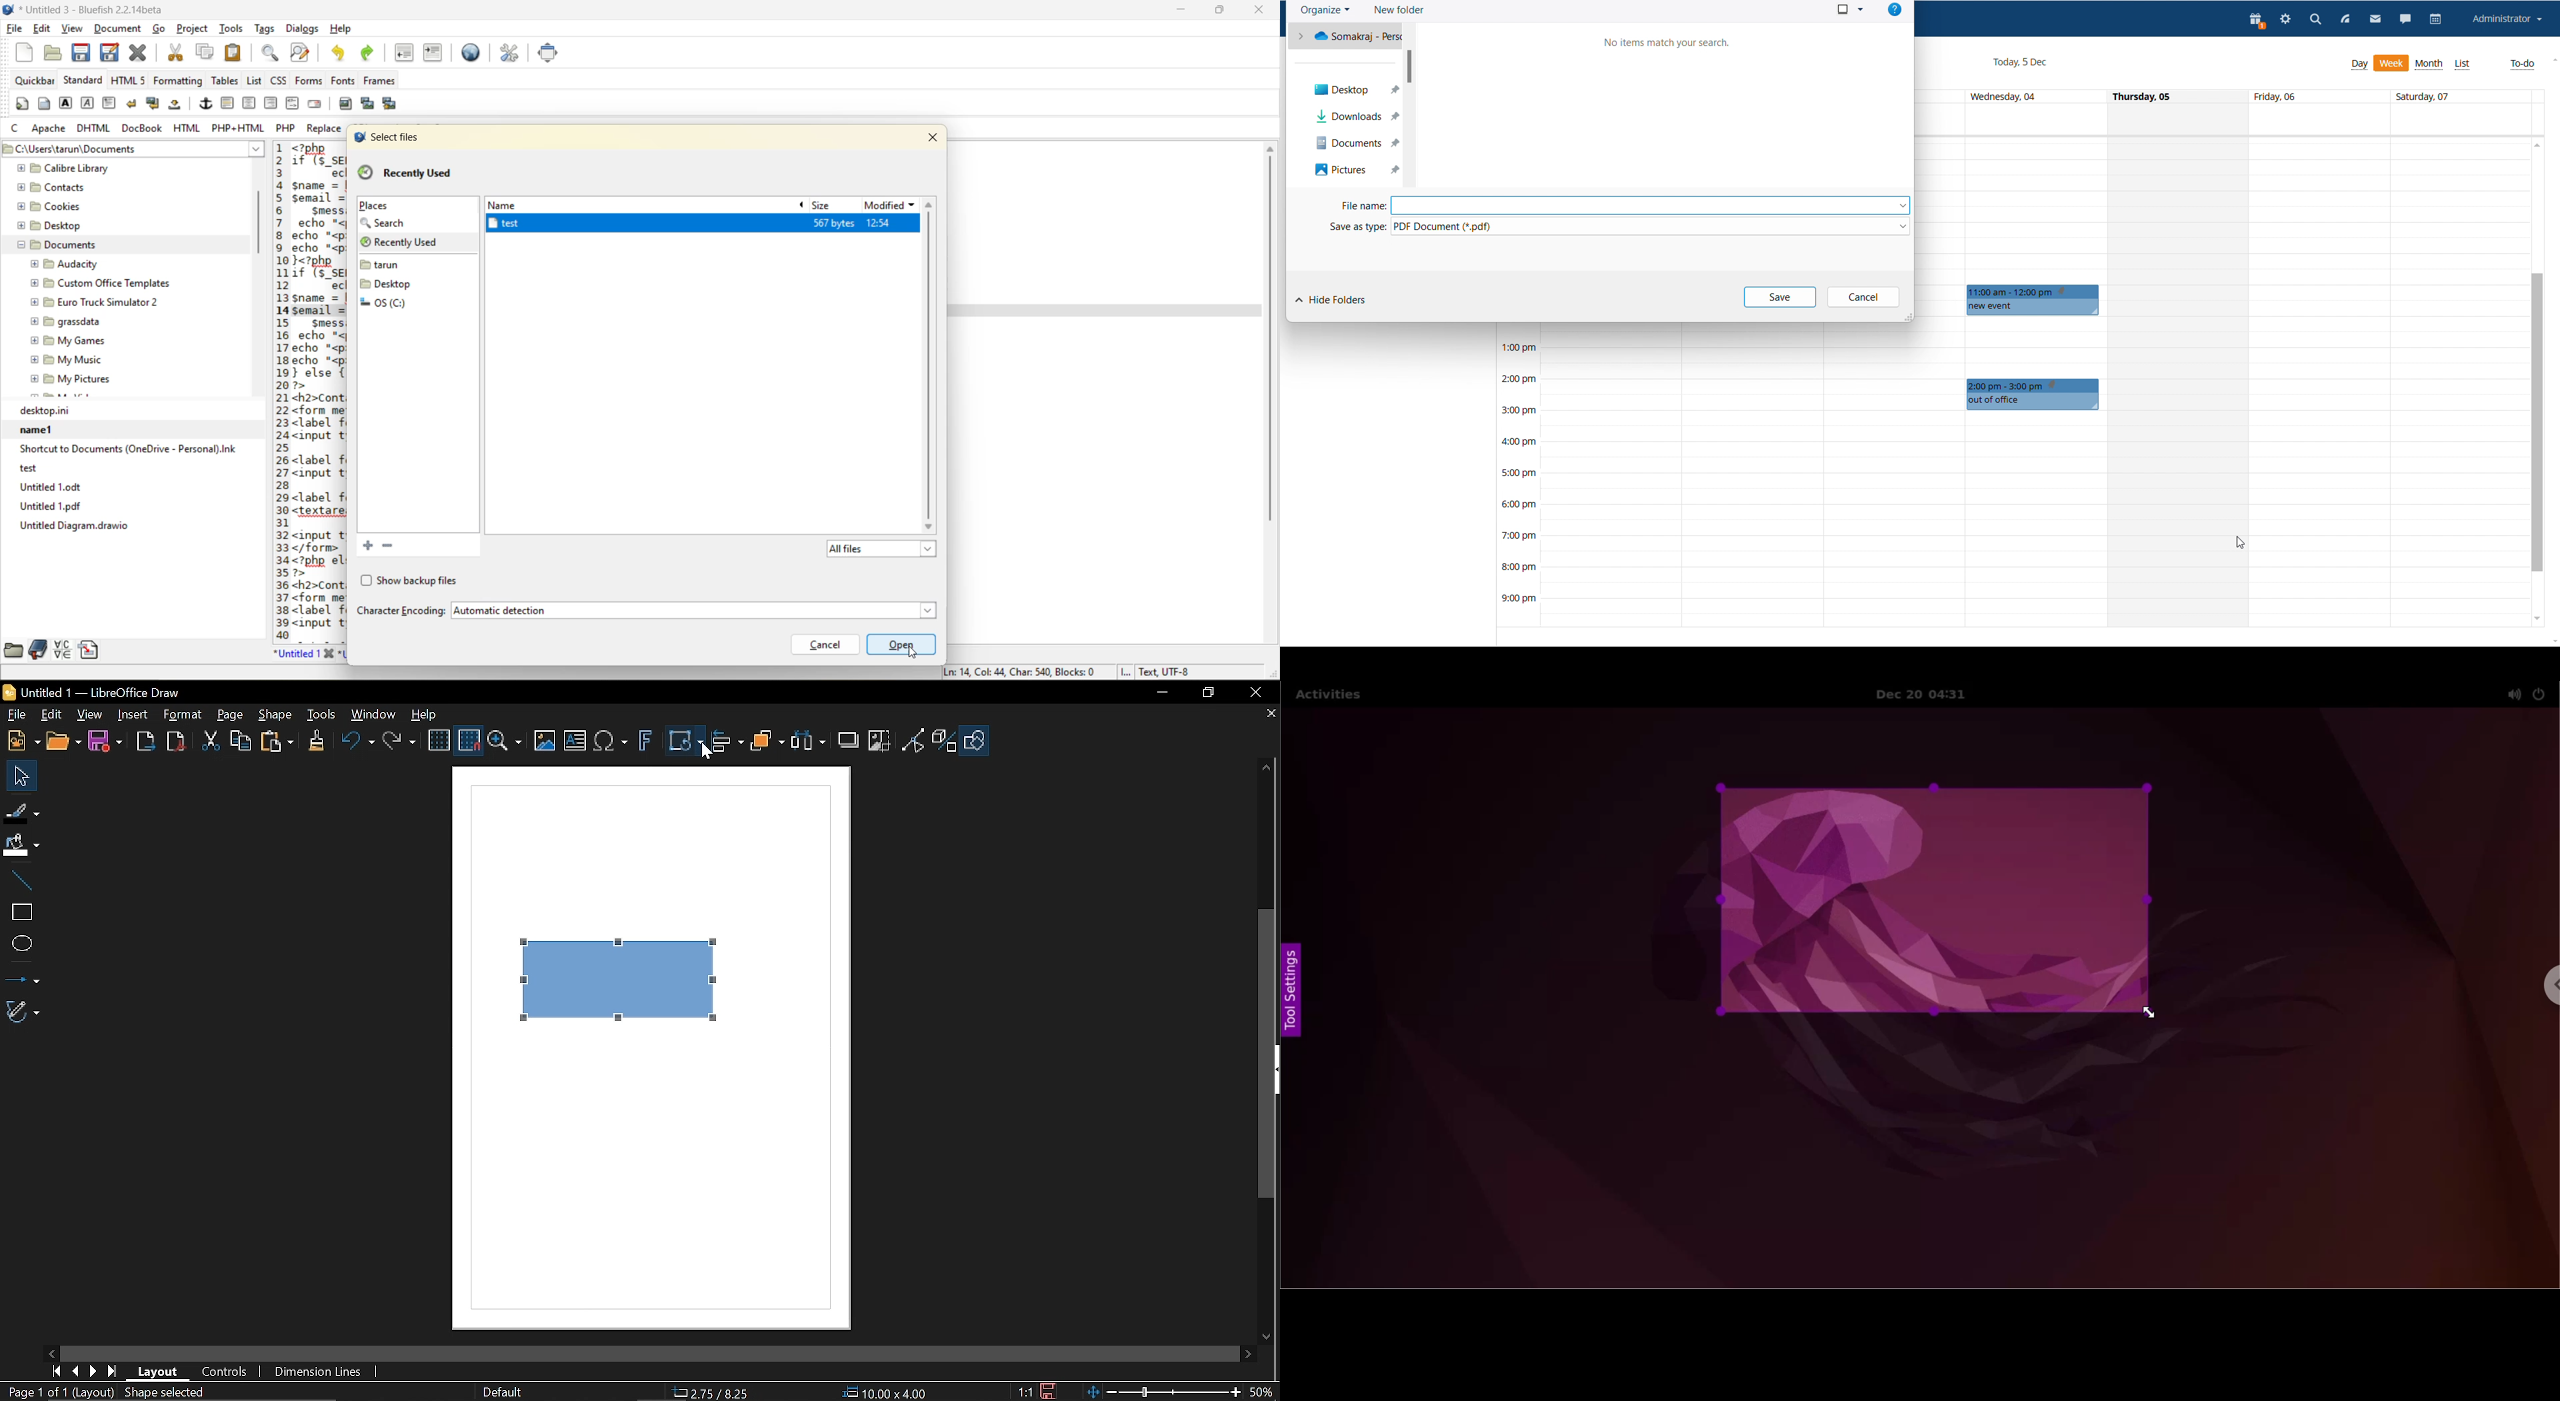 The image size is (2576, 1428). What do you see at coordinates (728, 744) in the screenshot?
I see `Align` at bounding box center [728, 744].